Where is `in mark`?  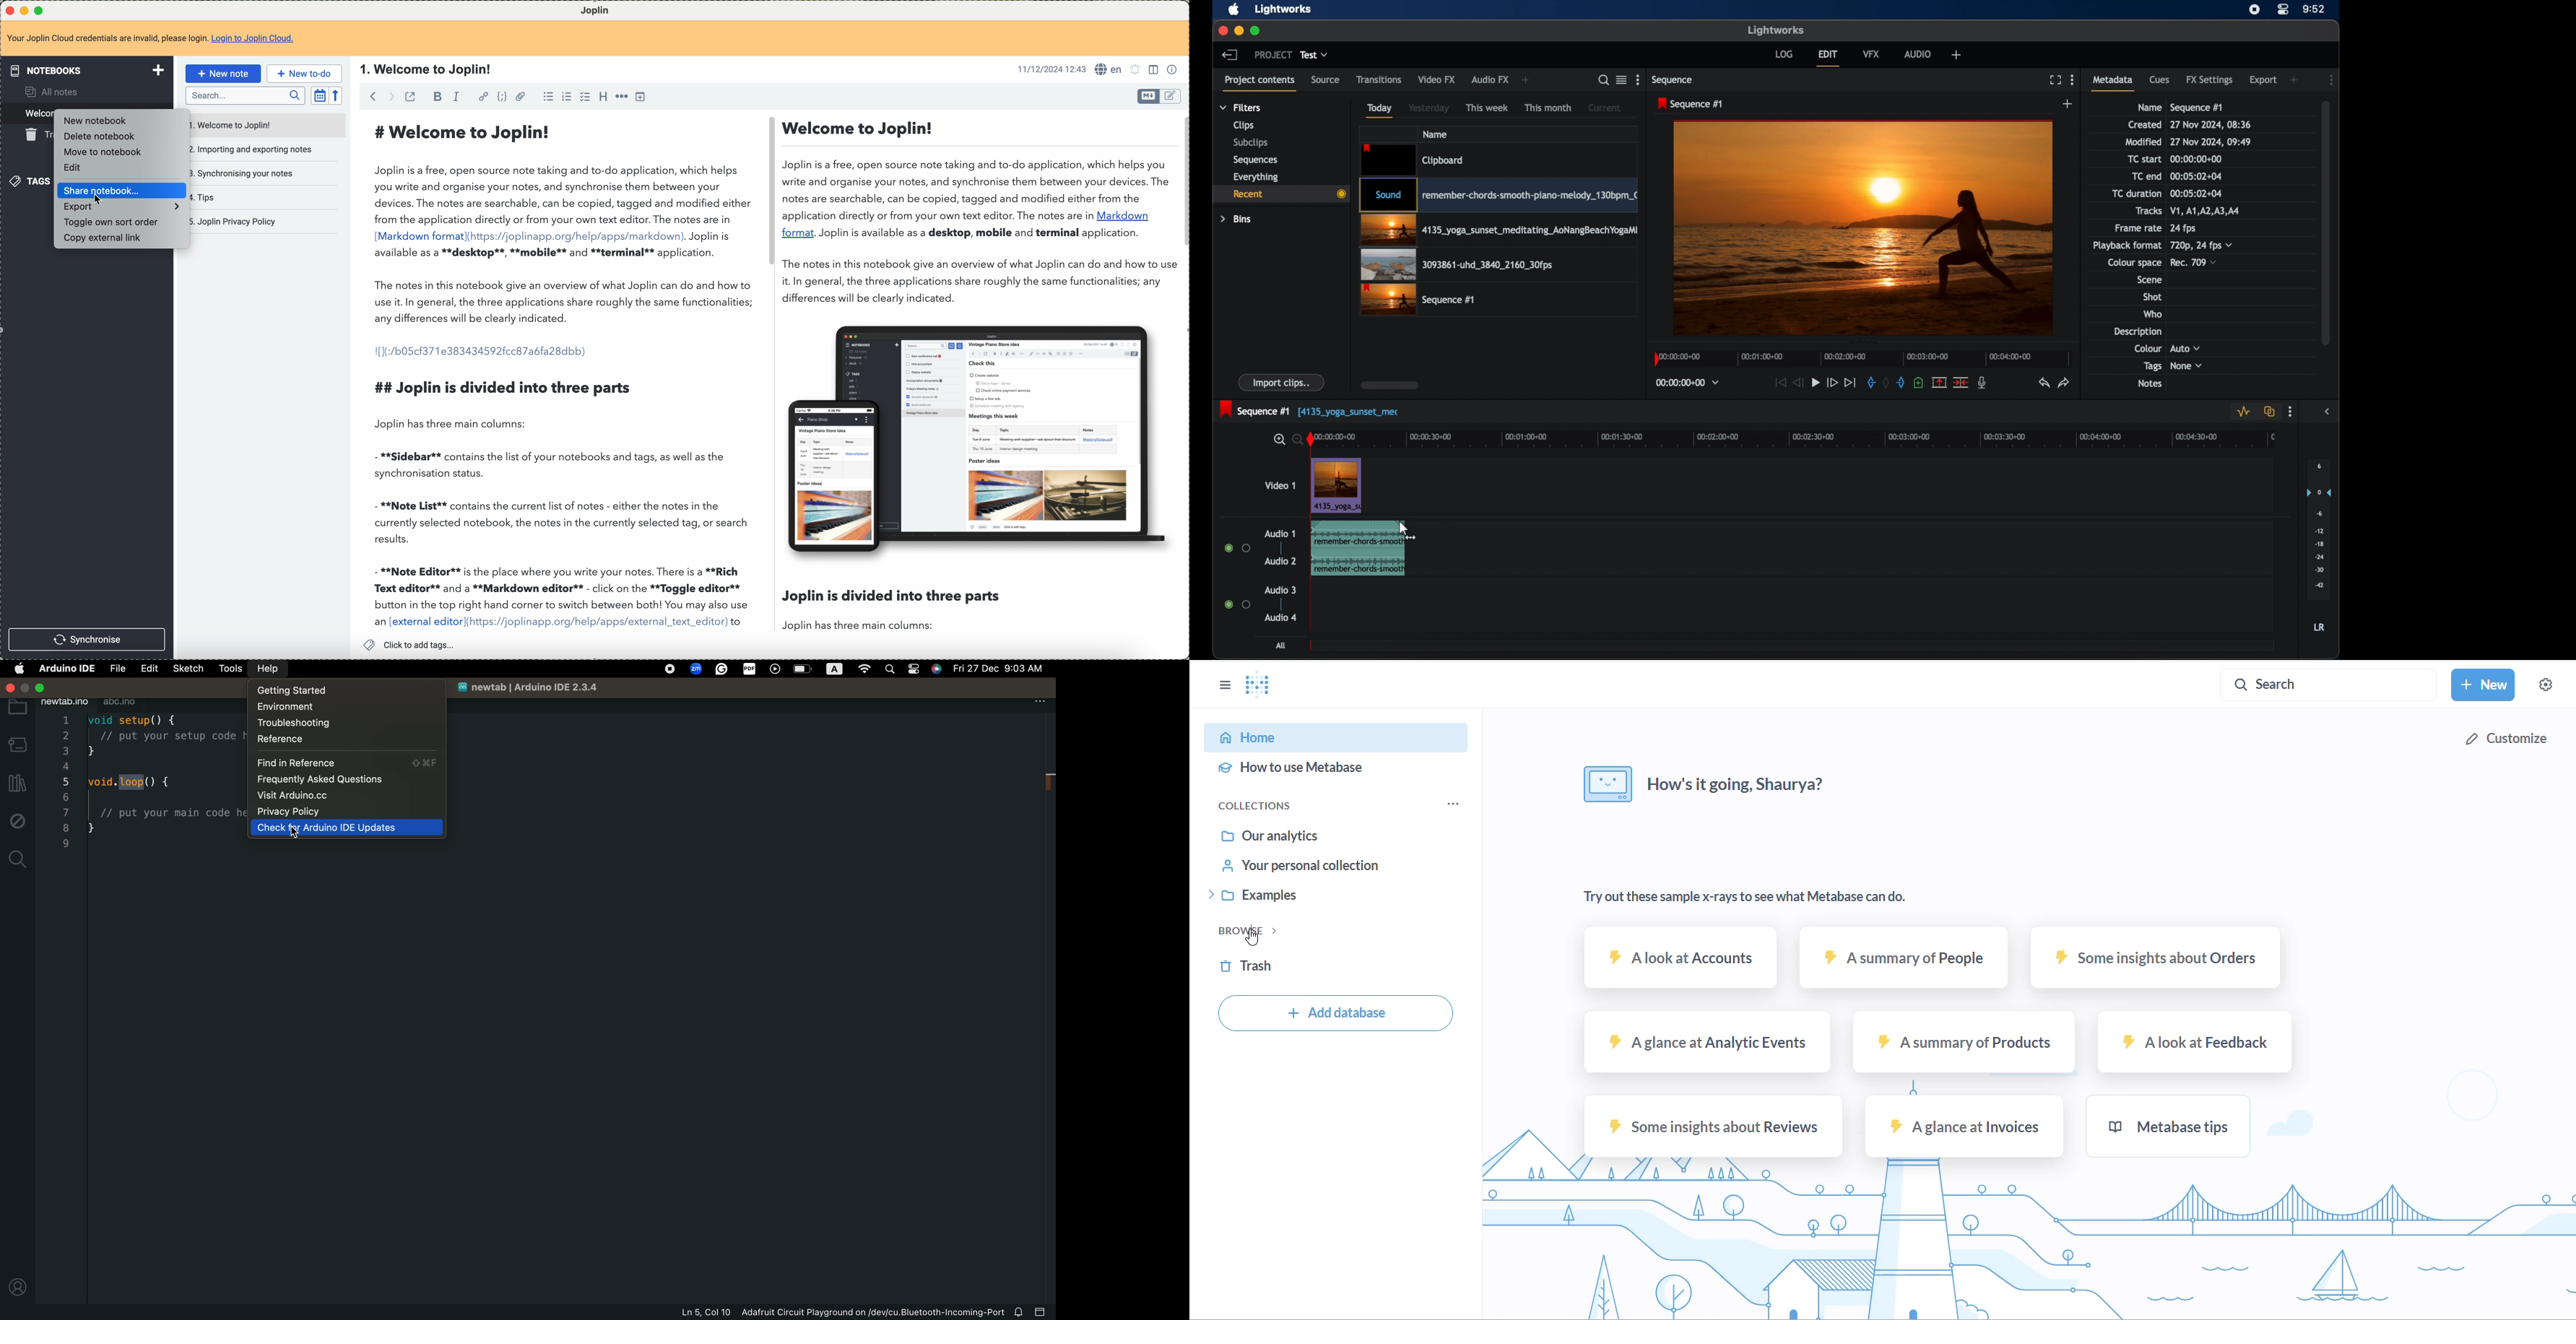
in mark is located at coordinates (1870, 382).